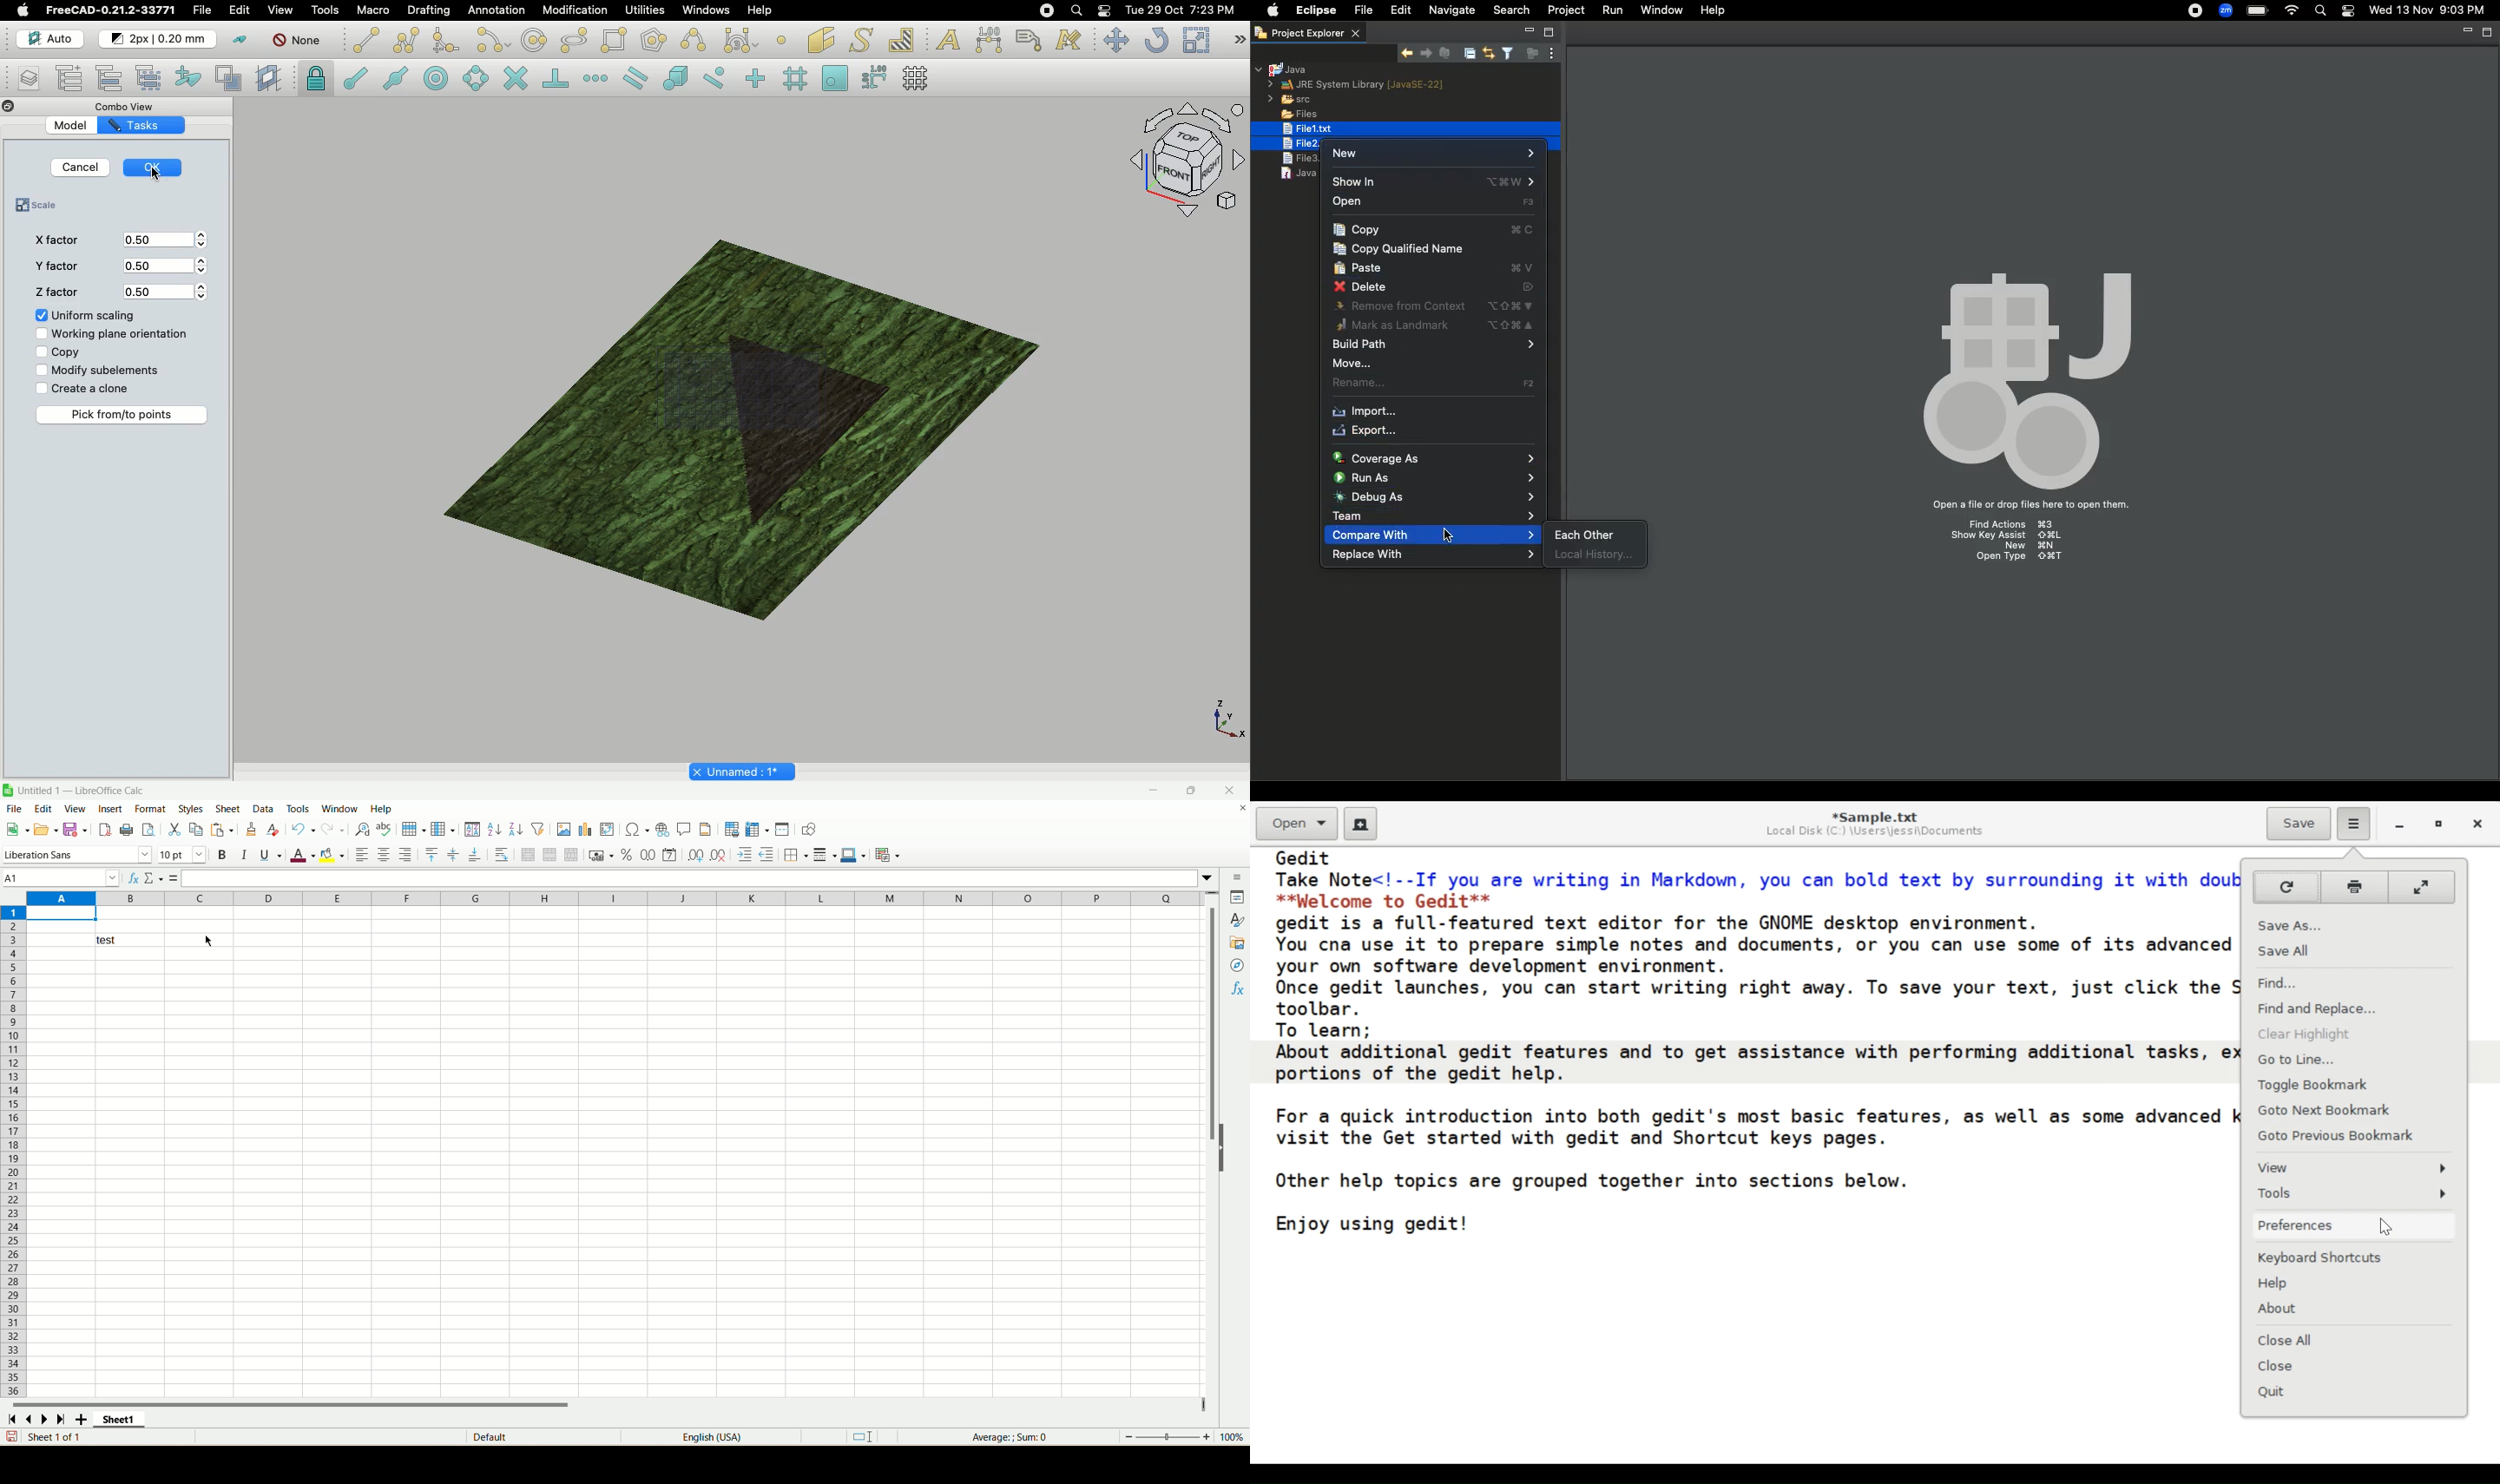 This screenshot has width=2520, height=1484. What do you see at coordinates (921, 78) in the screenshot?
I see `Toggle grid` at bounding box center [921, 78].